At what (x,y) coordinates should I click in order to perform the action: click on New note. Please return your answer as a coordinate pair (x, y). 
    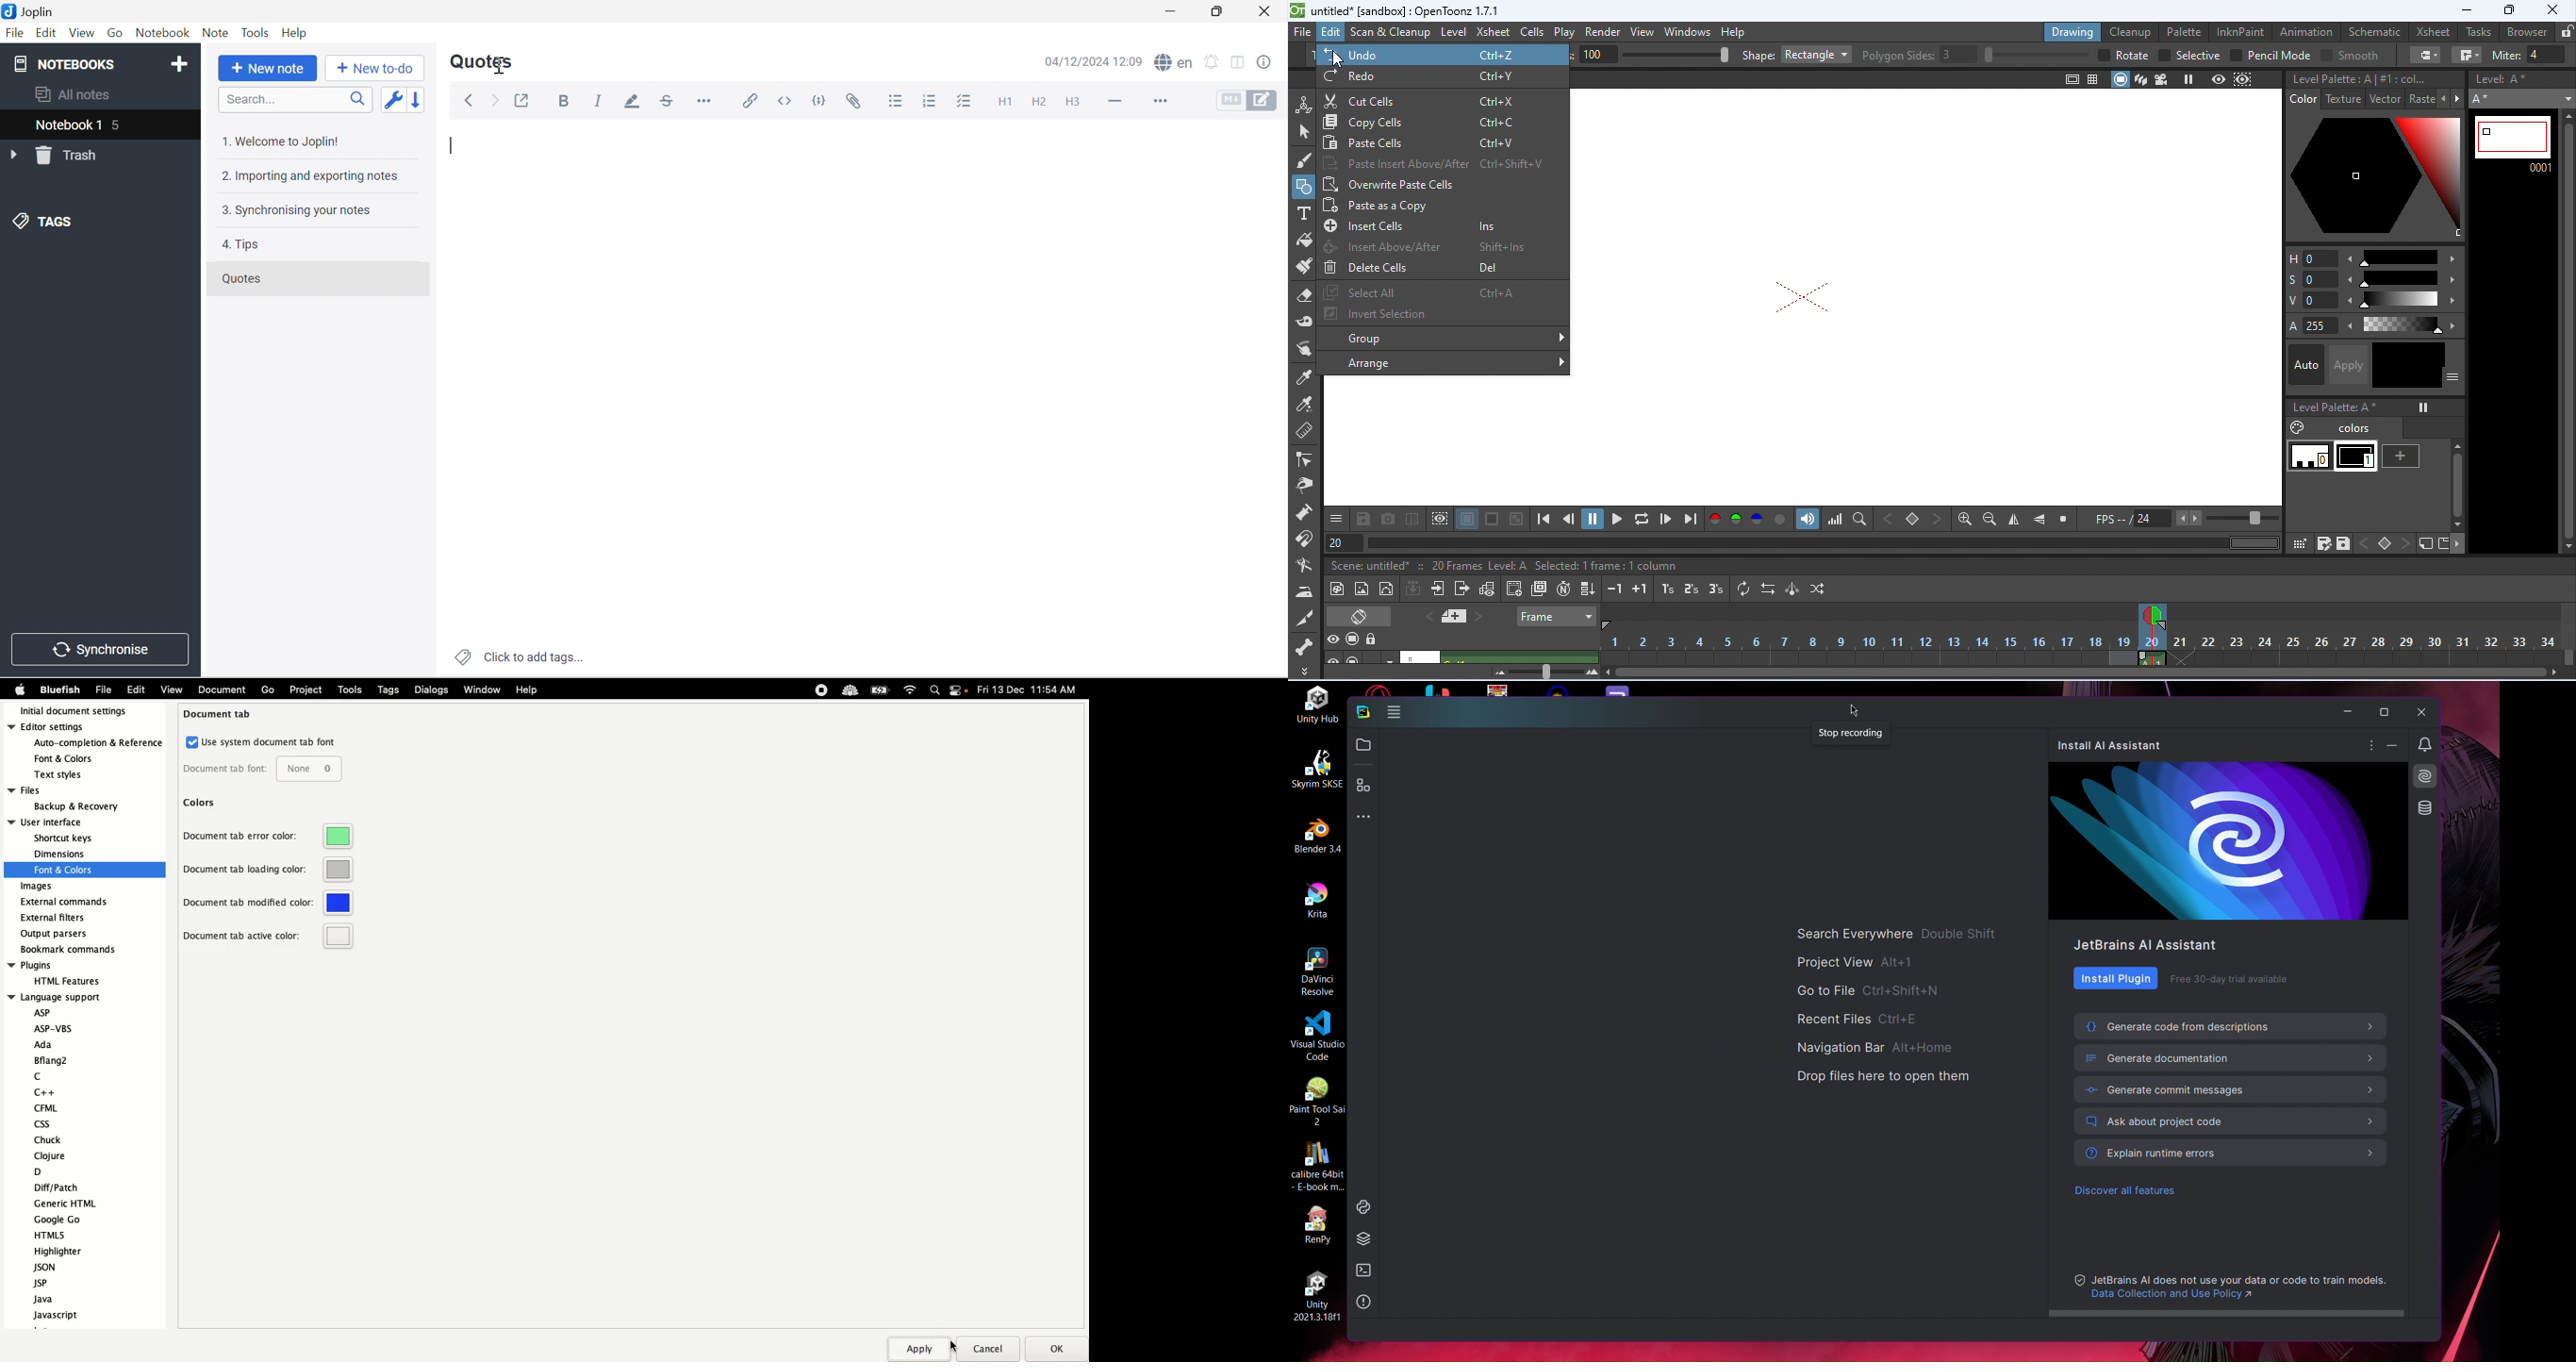
    Looking at the image, I should click on (269, 69).